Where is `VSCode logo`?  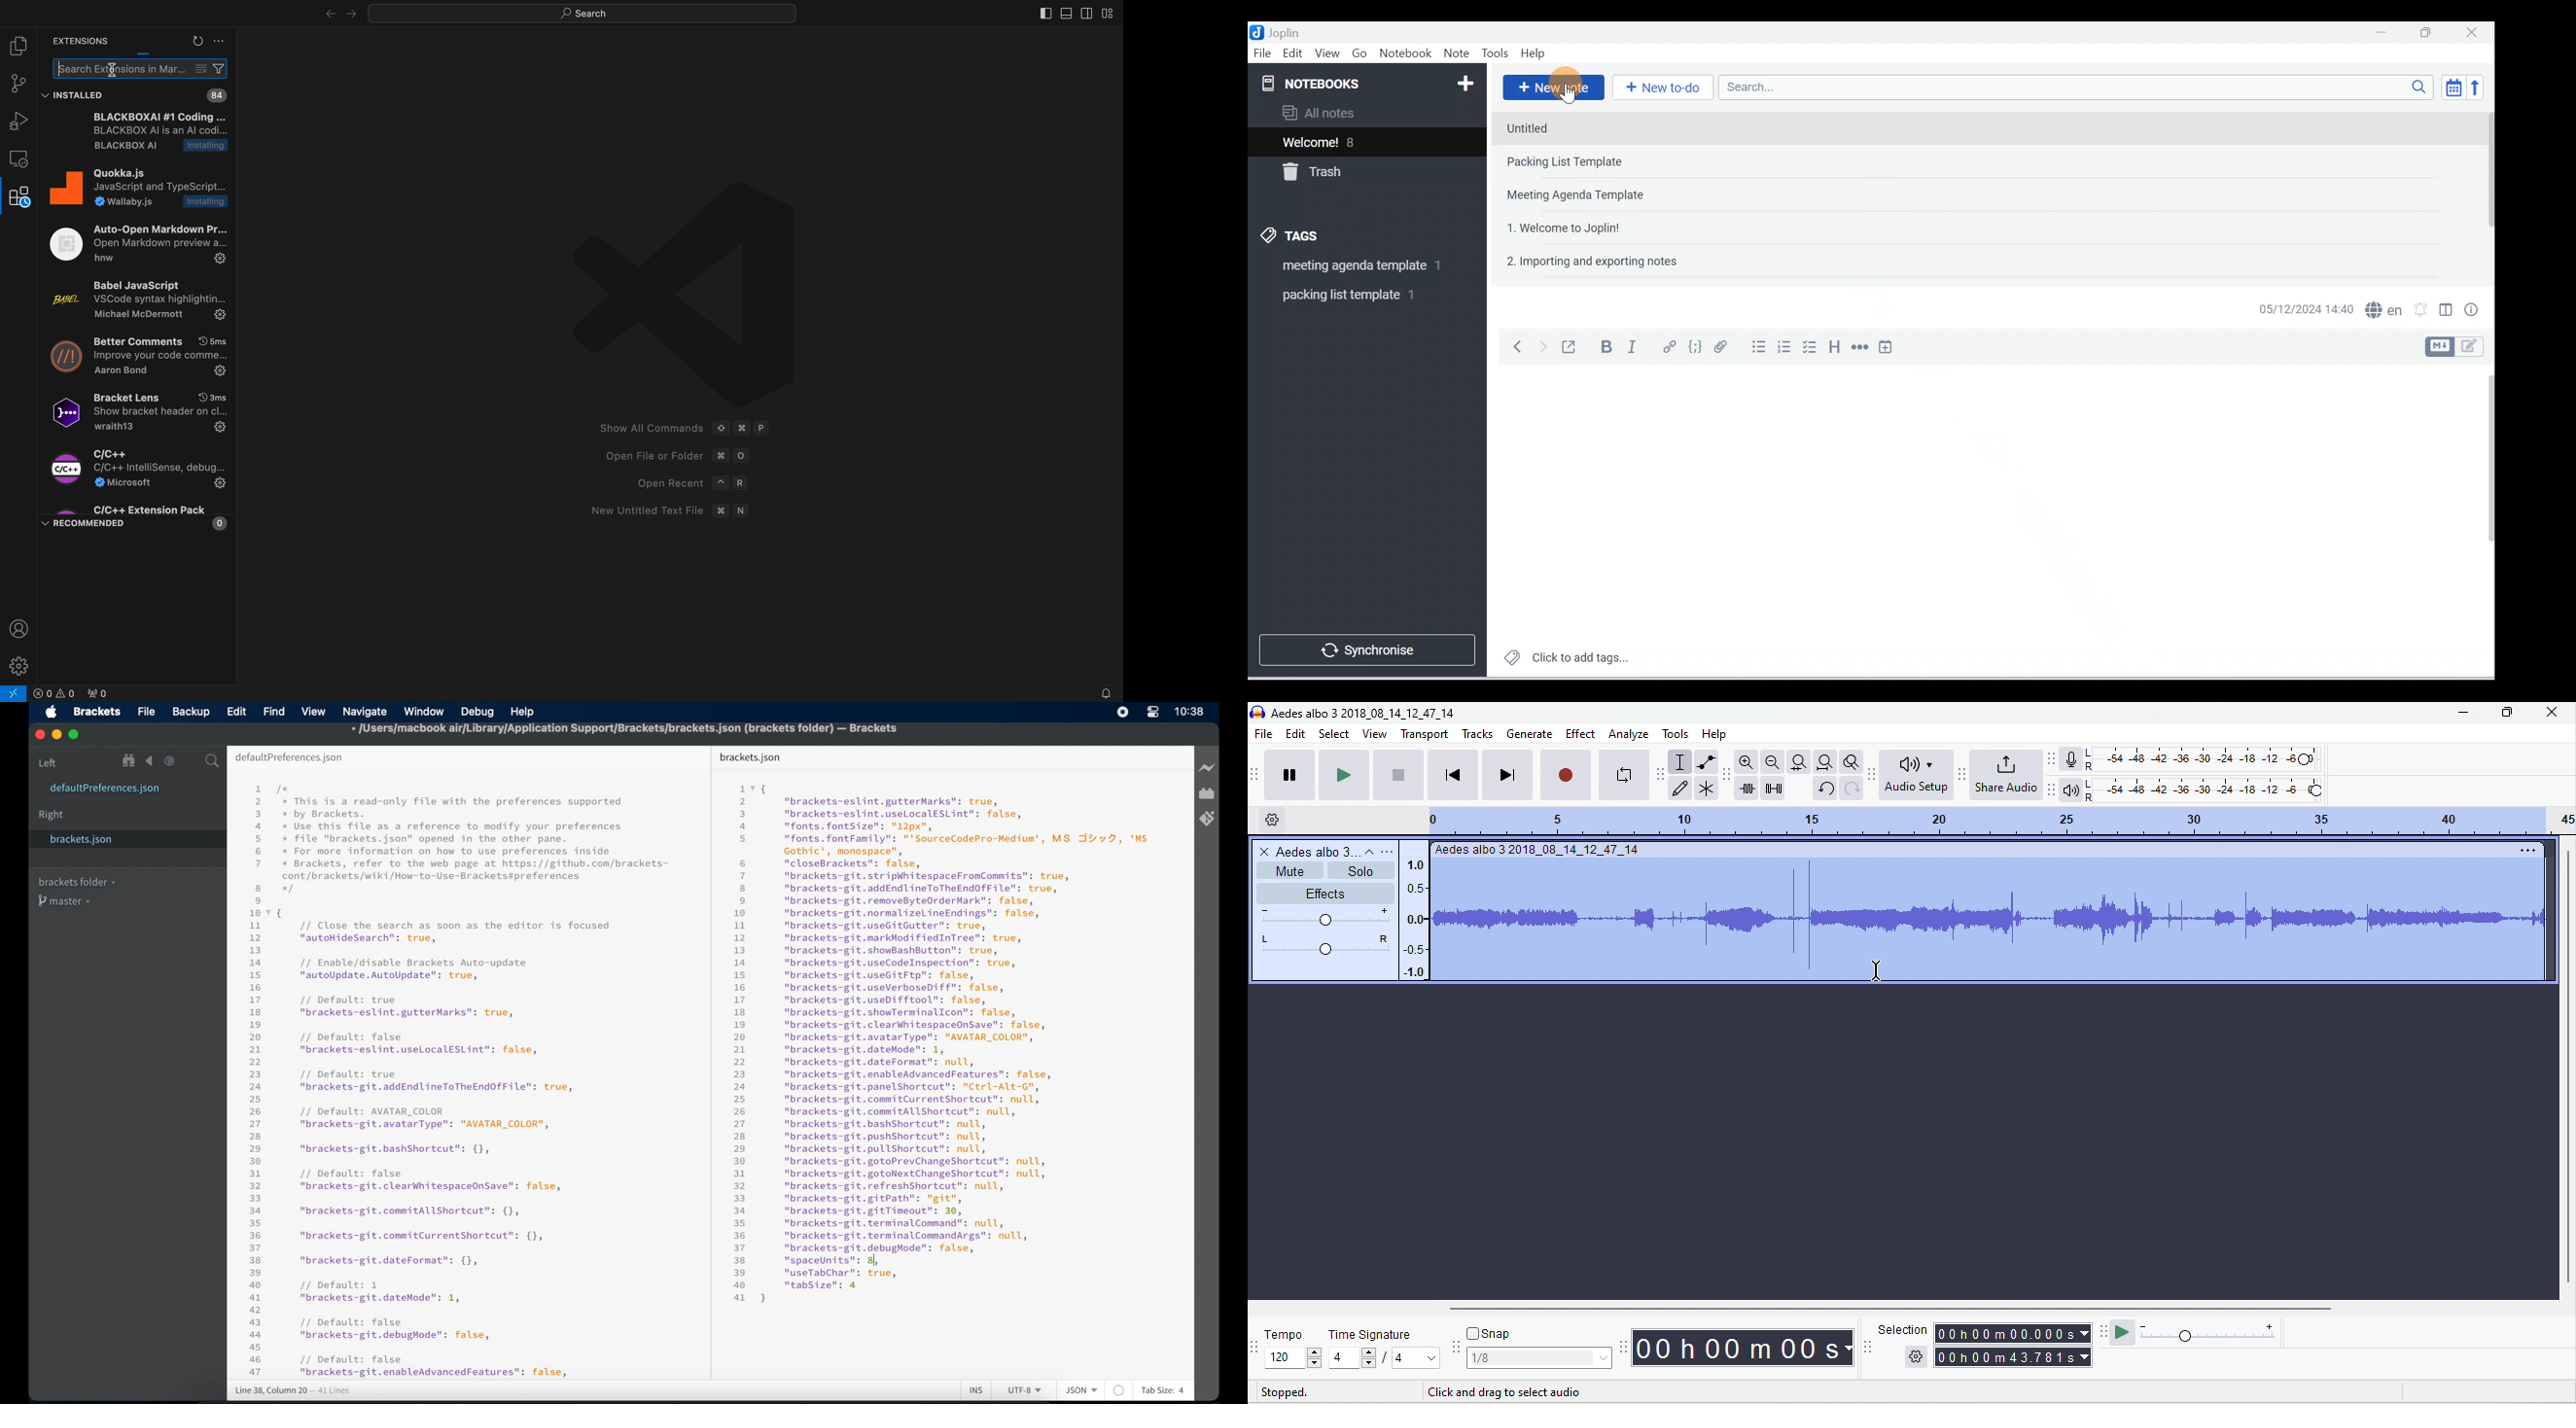 VSCode logo is located at coordinates (669, 291).